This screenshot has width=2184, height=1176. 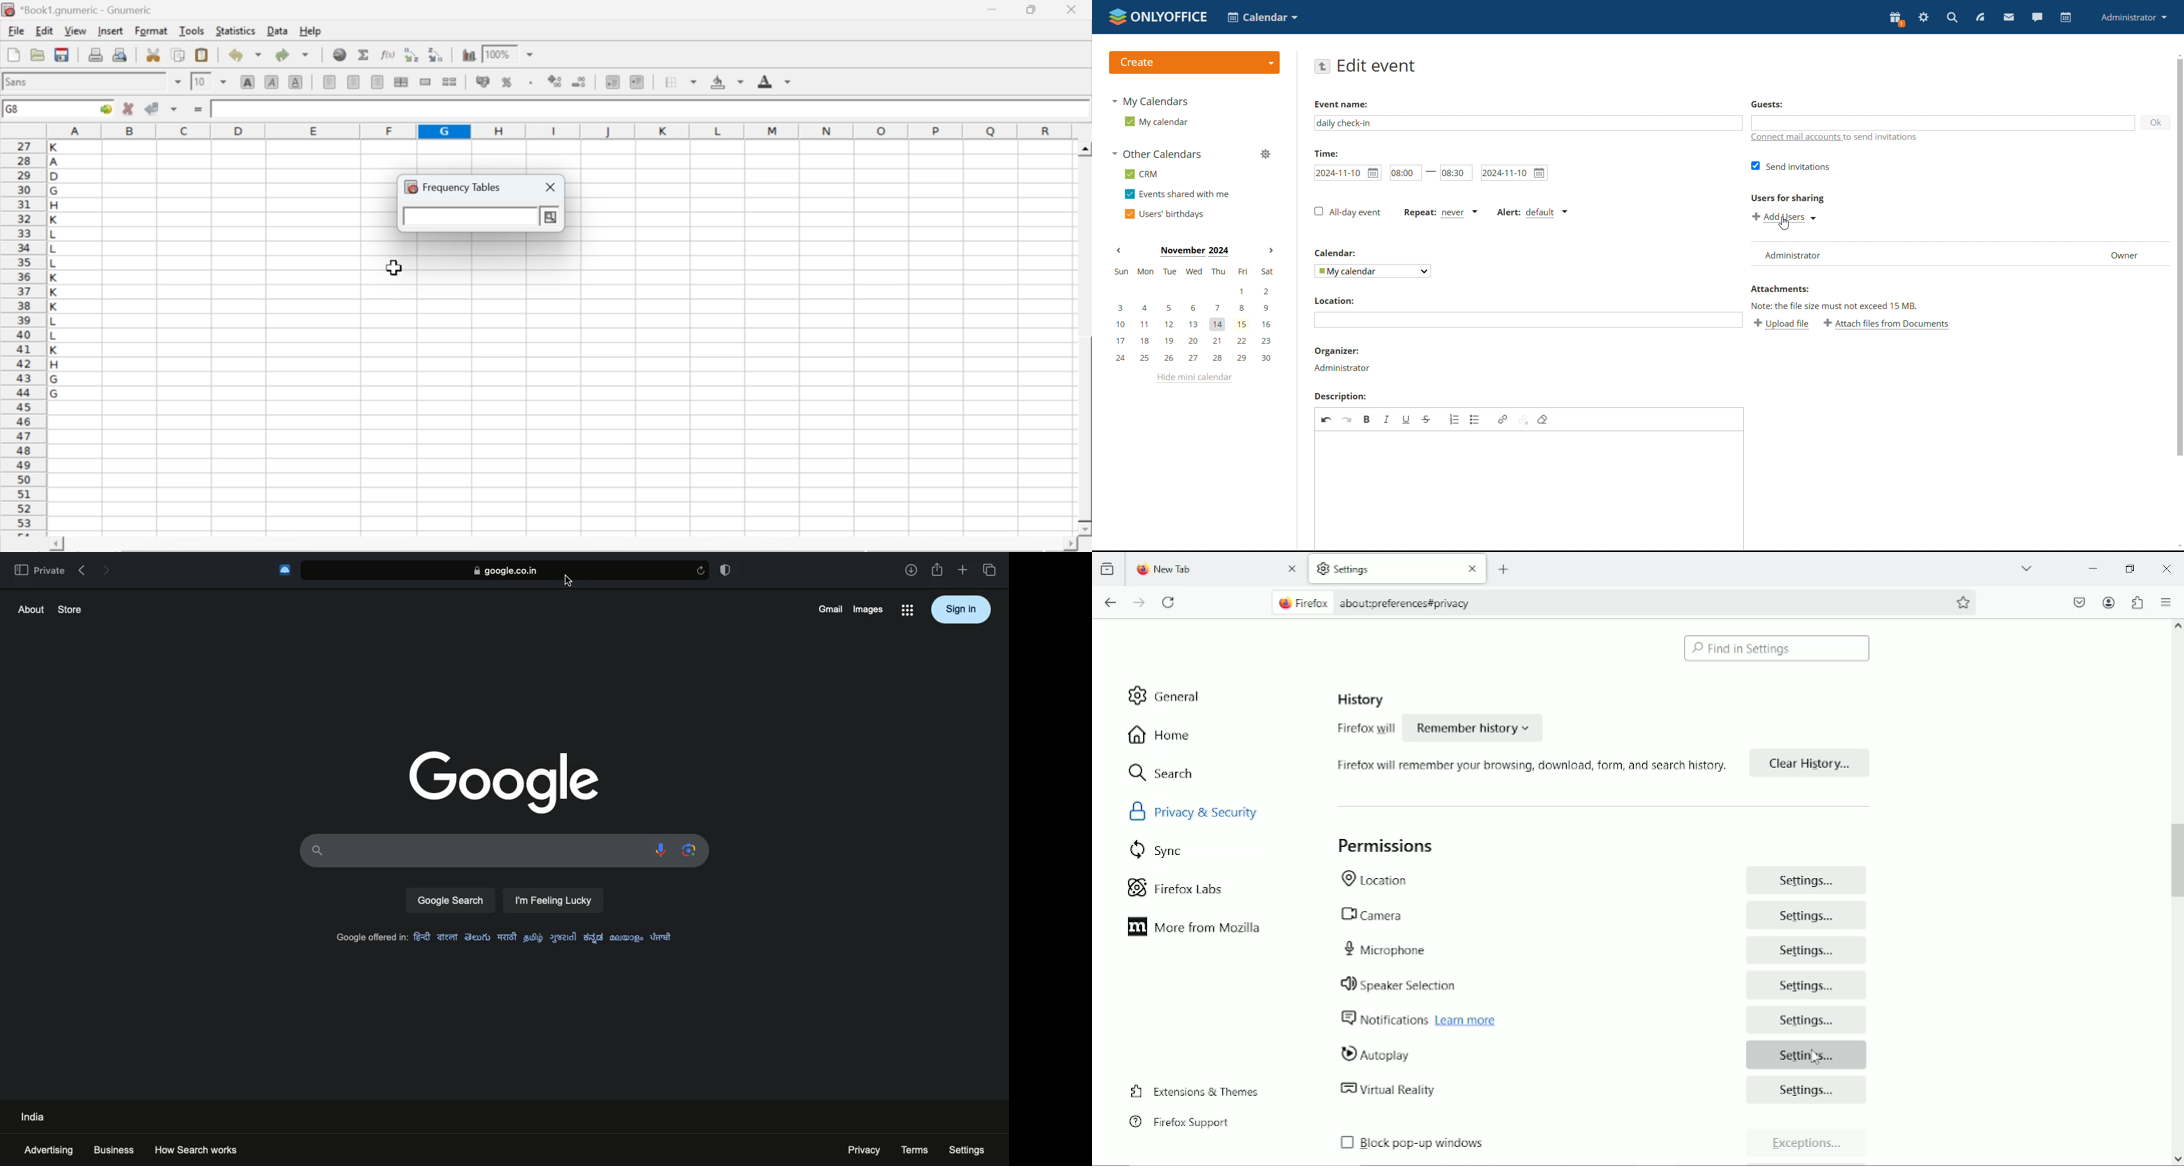 I want to click on extension, so click(x=285, y=570).